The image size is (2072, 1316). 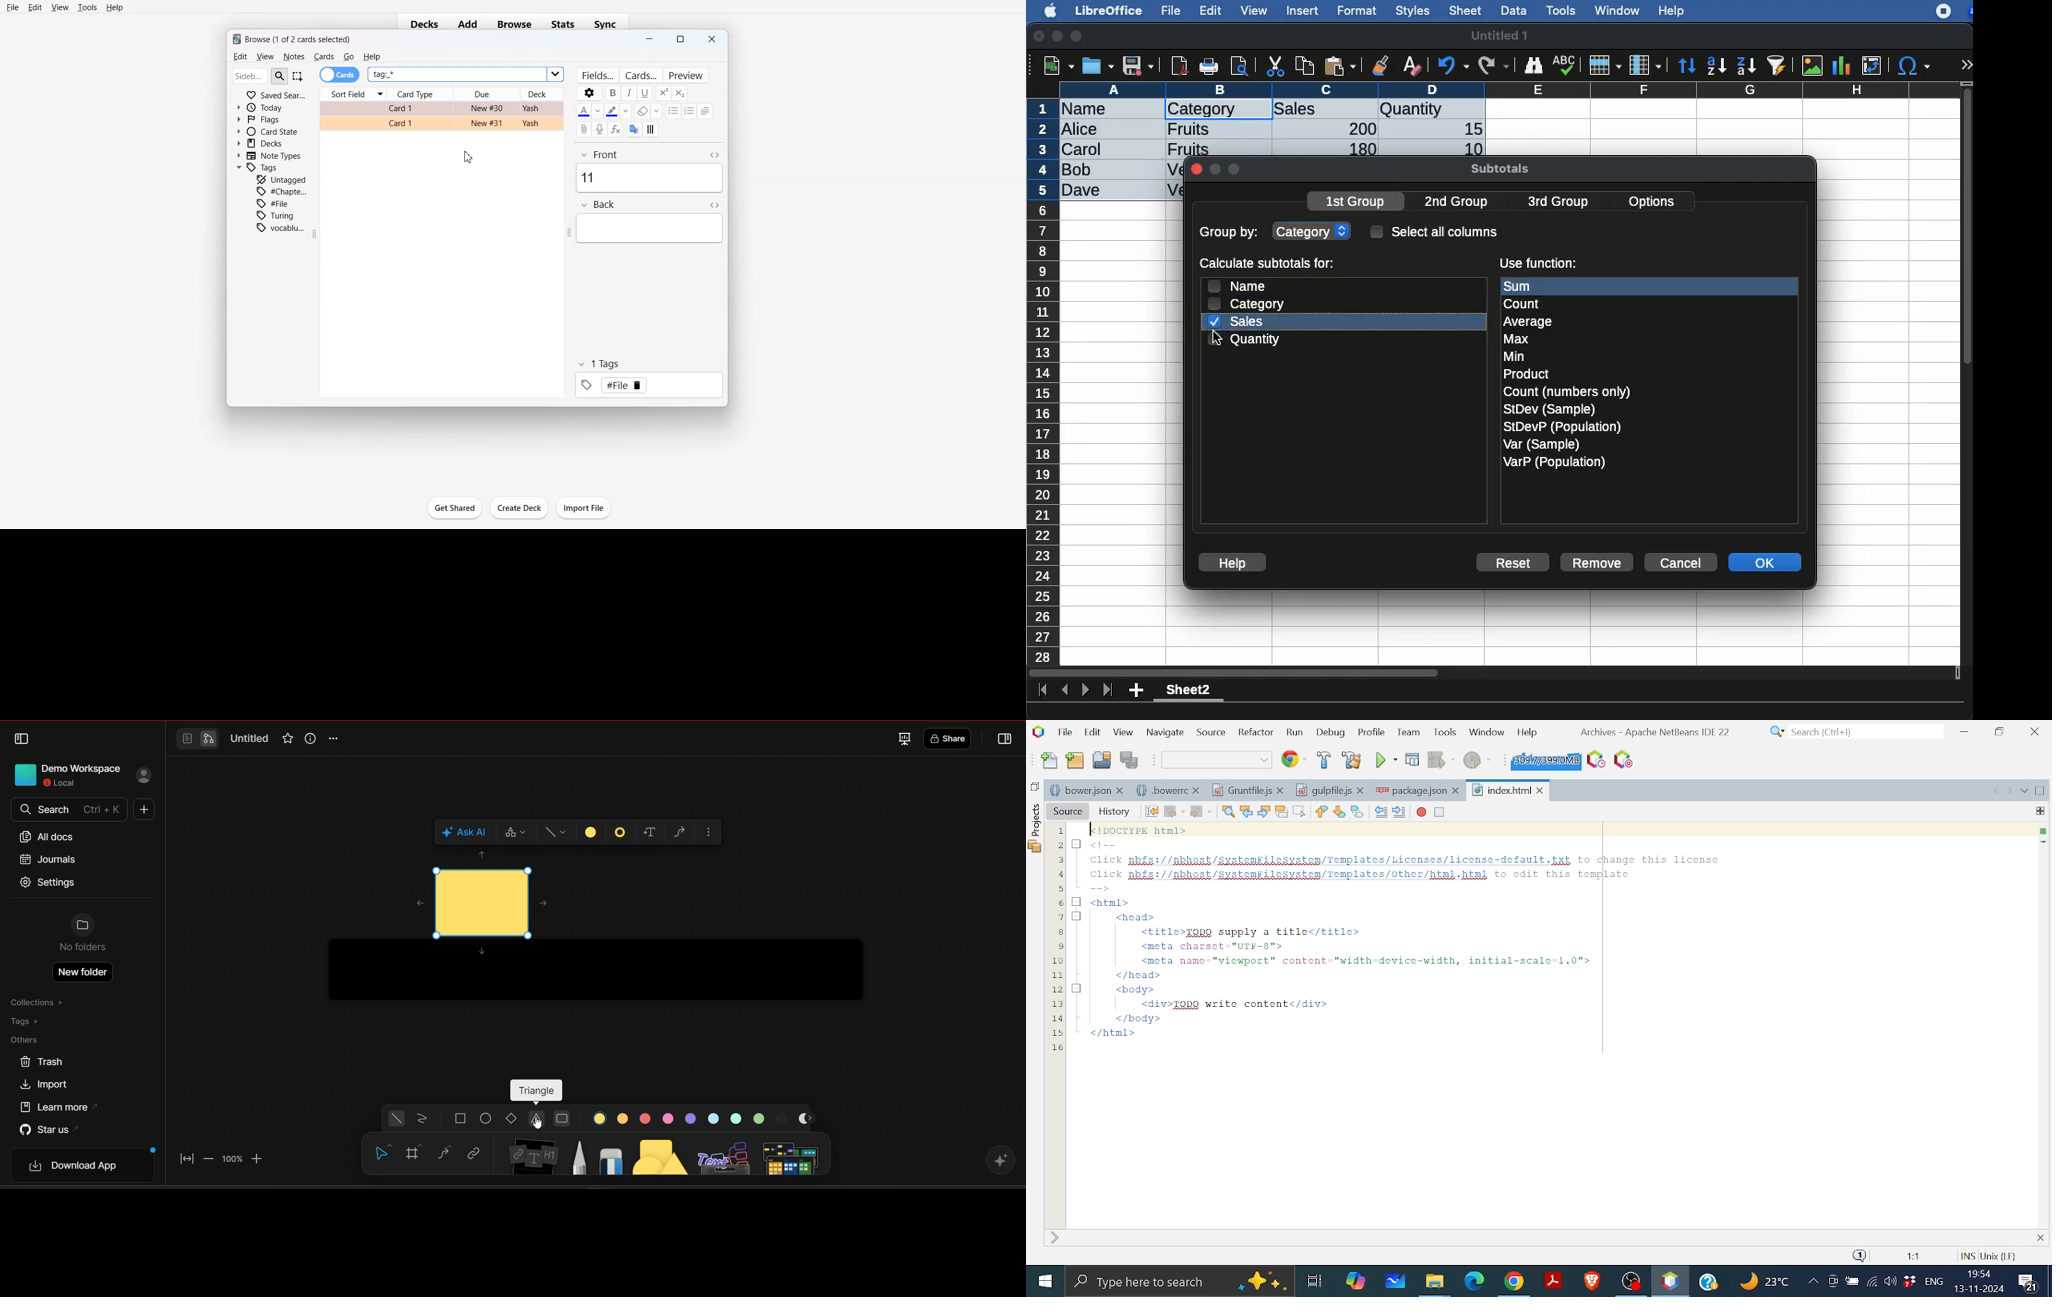 What do you see at coordinates (1081, 130) in the screenshot?
I see `Alice` at bounding box center [1081, 130].